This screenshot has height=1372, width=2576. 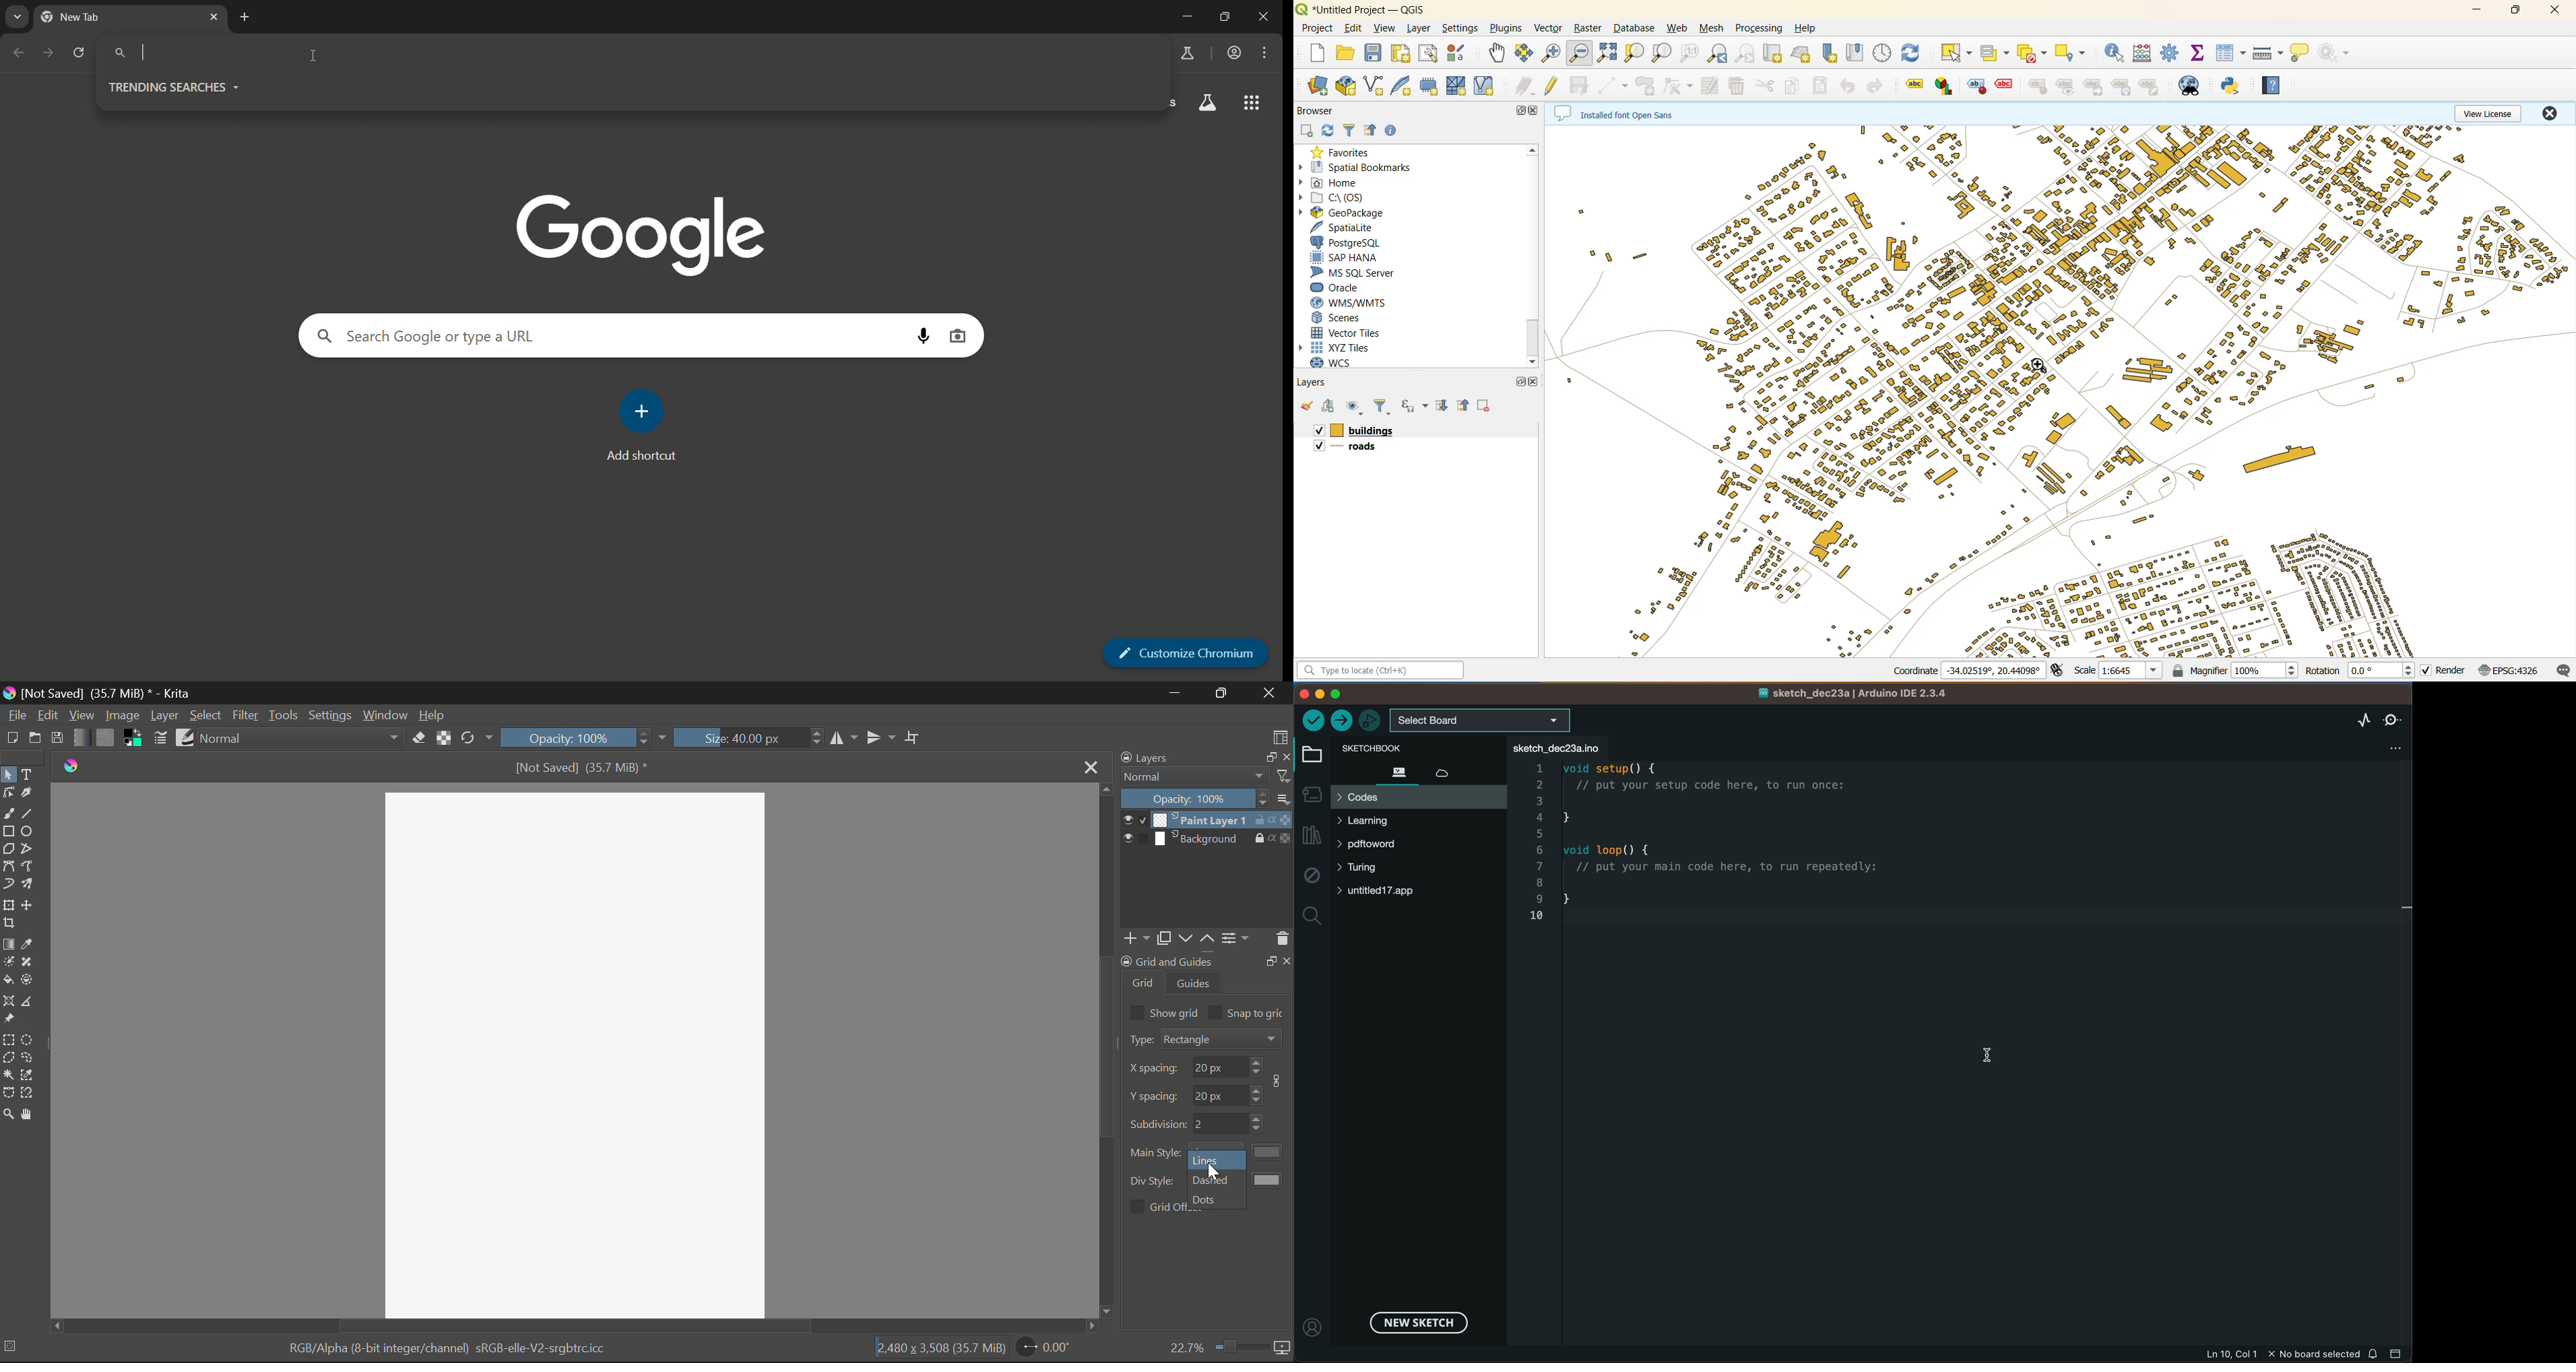 I want to click on c\:os, so click(x=1338, y=198).